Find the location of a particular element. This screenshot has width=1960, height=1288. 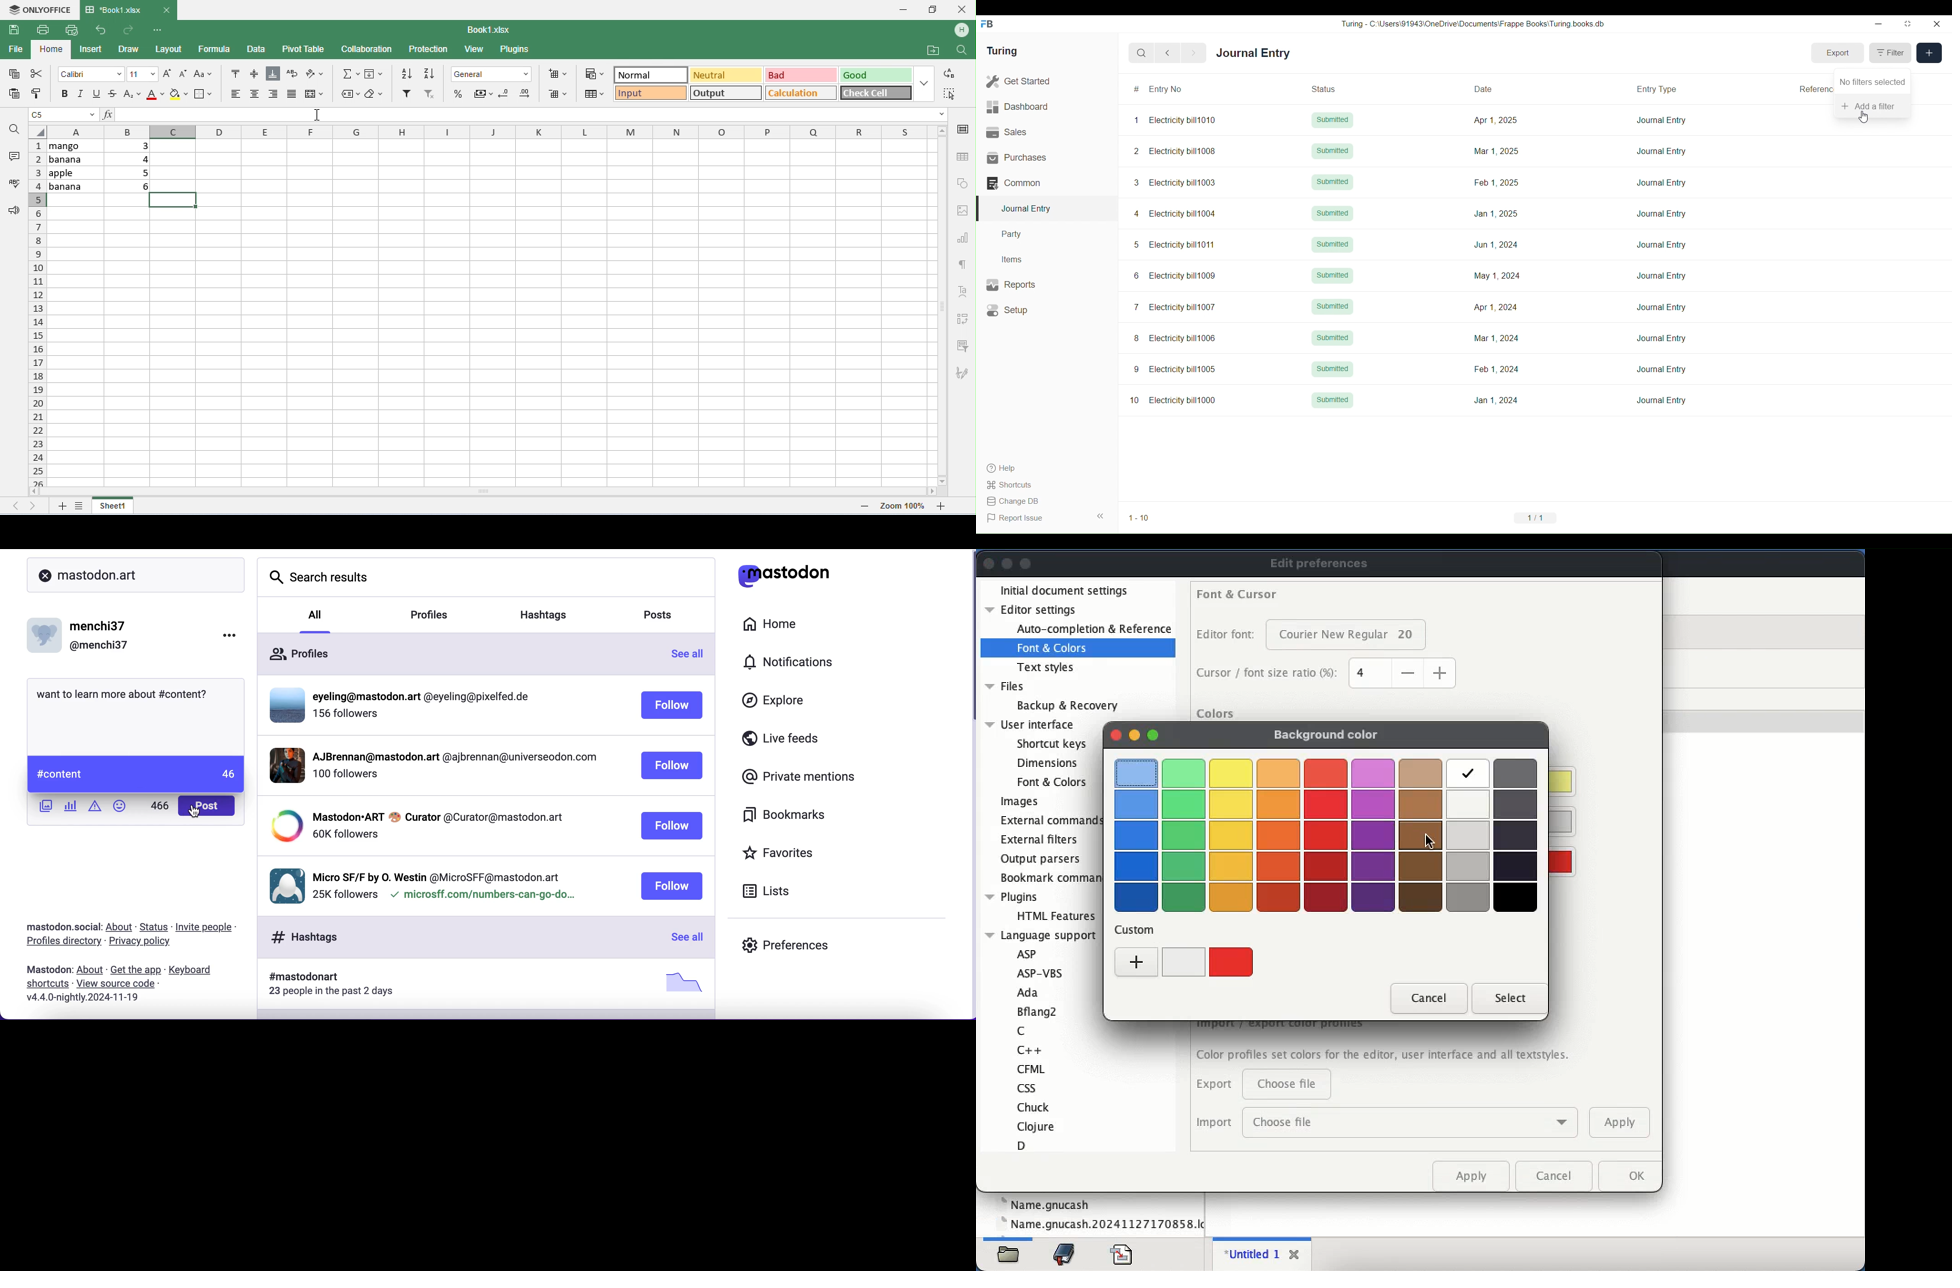

Jun 1, 2024 is located at coordinates (1496, 245).